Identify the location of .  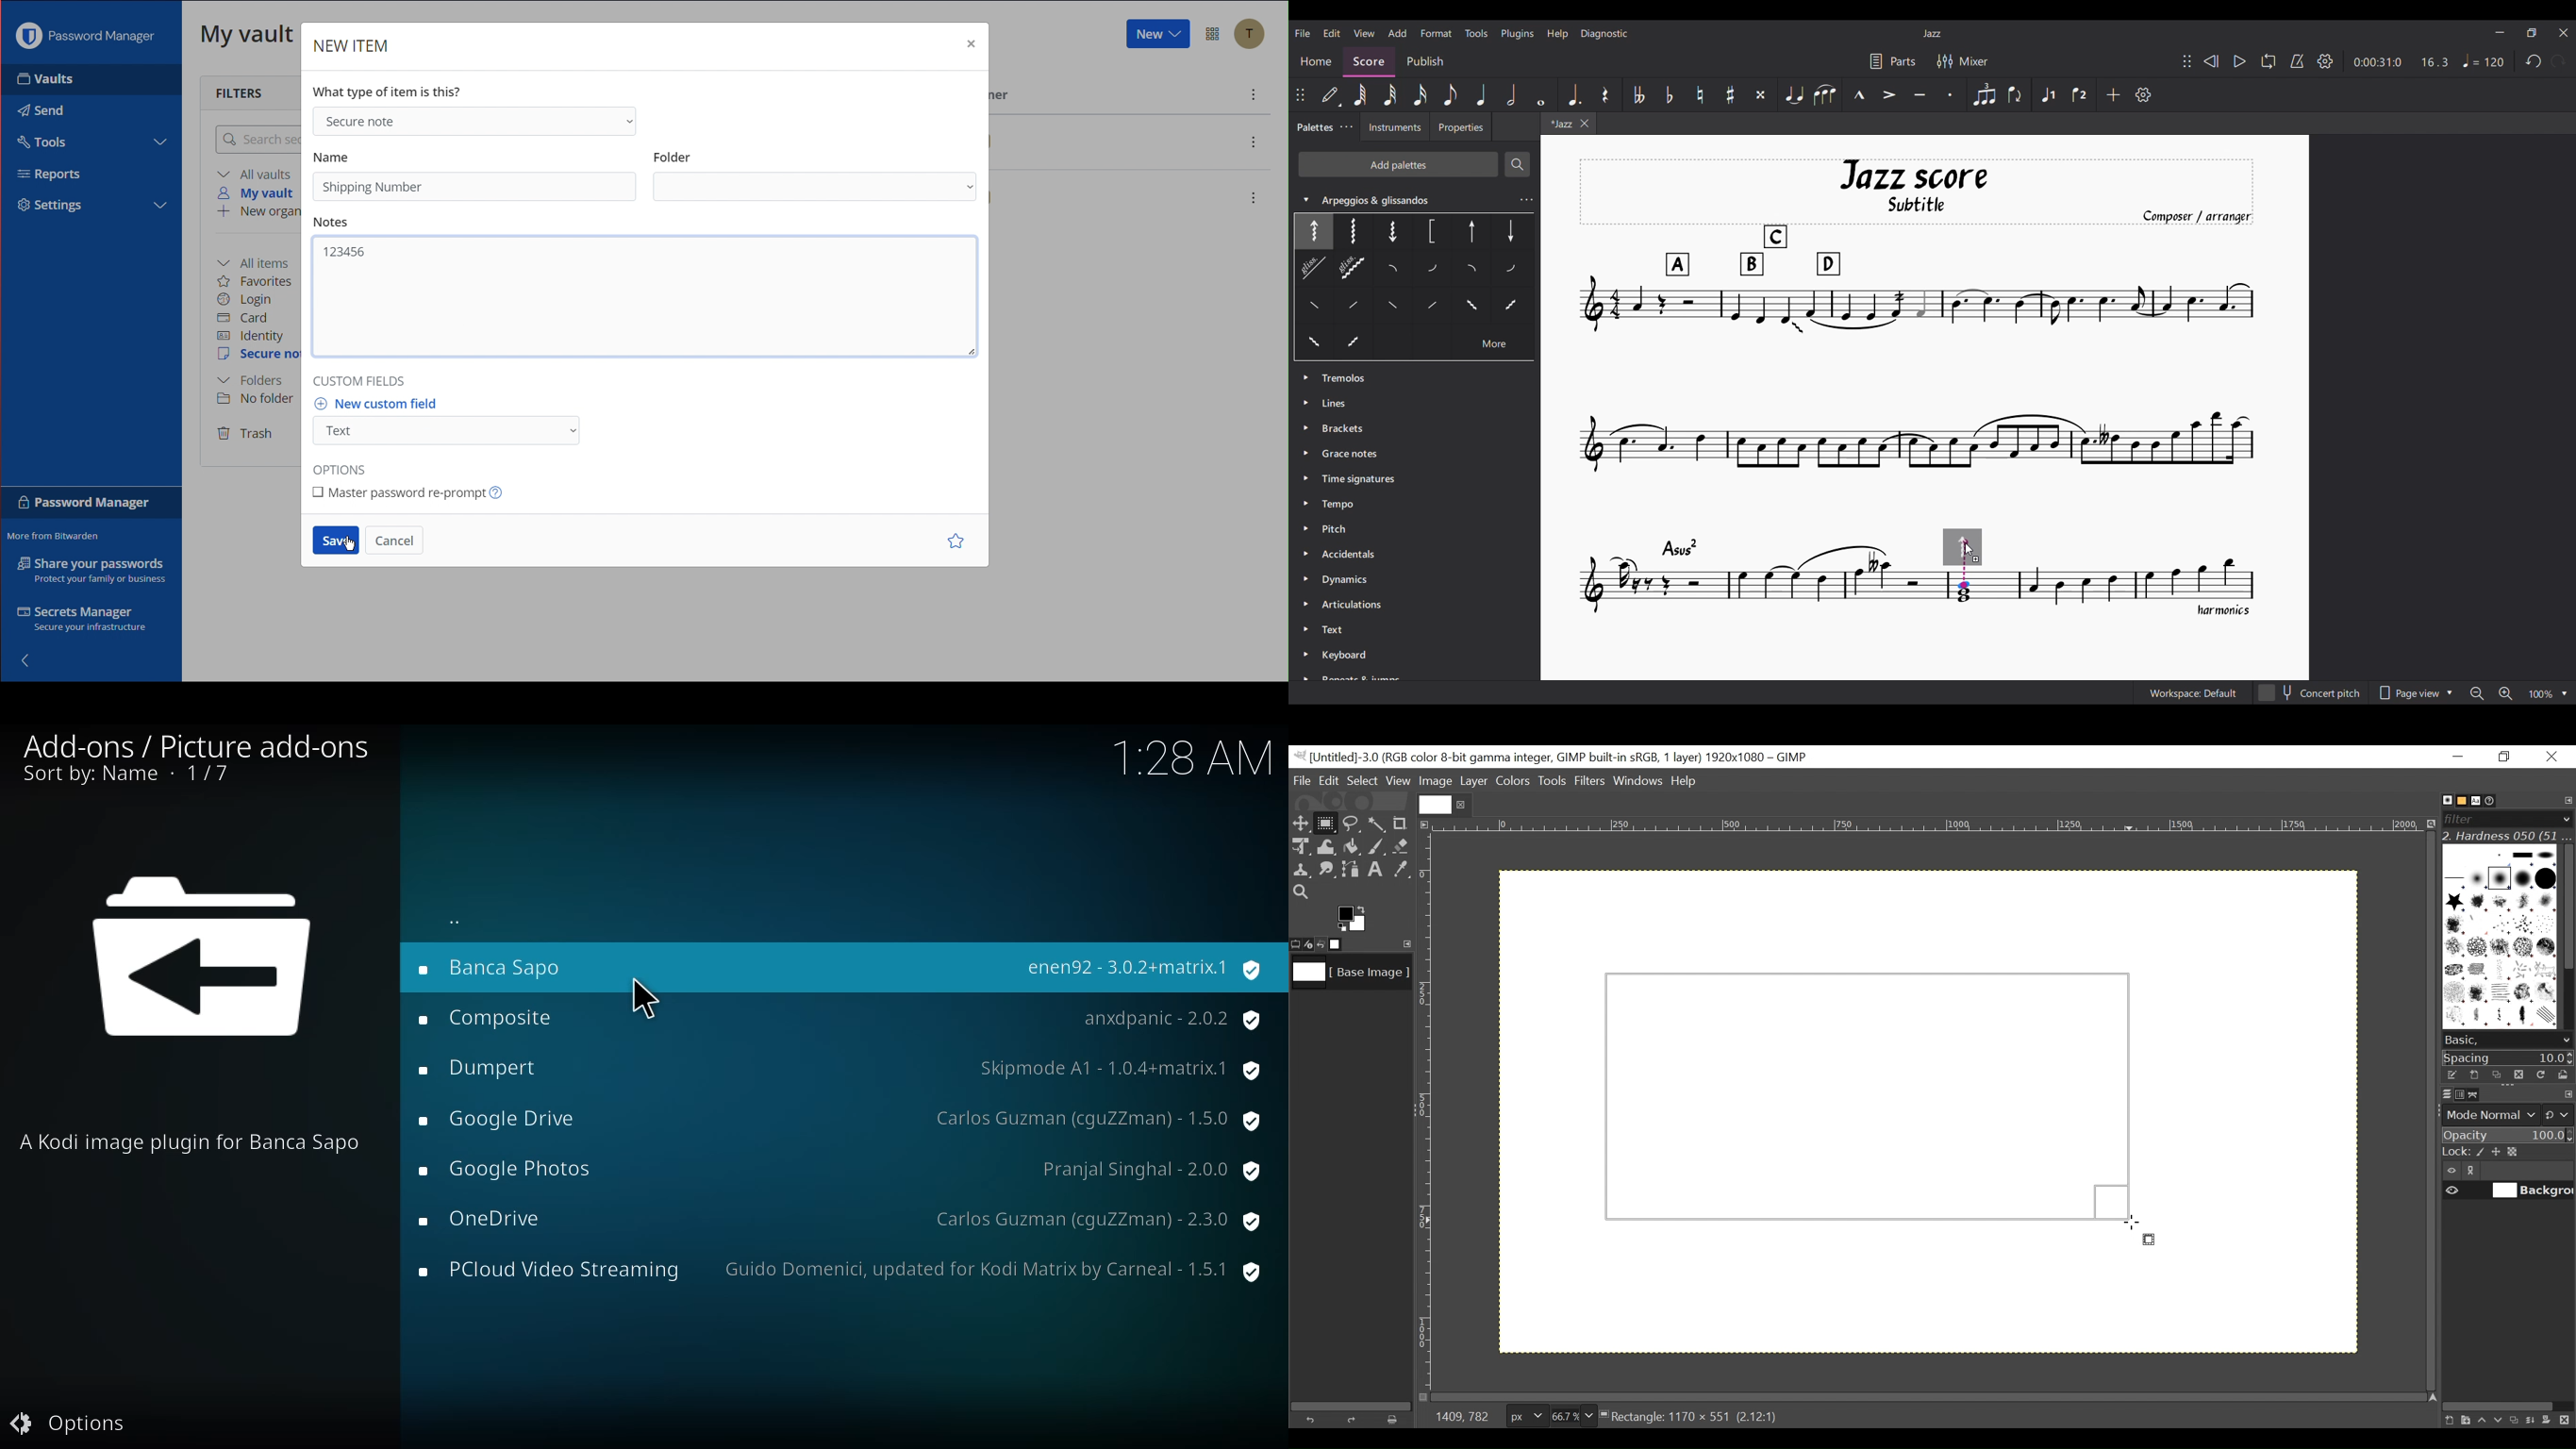
(1365, 340).